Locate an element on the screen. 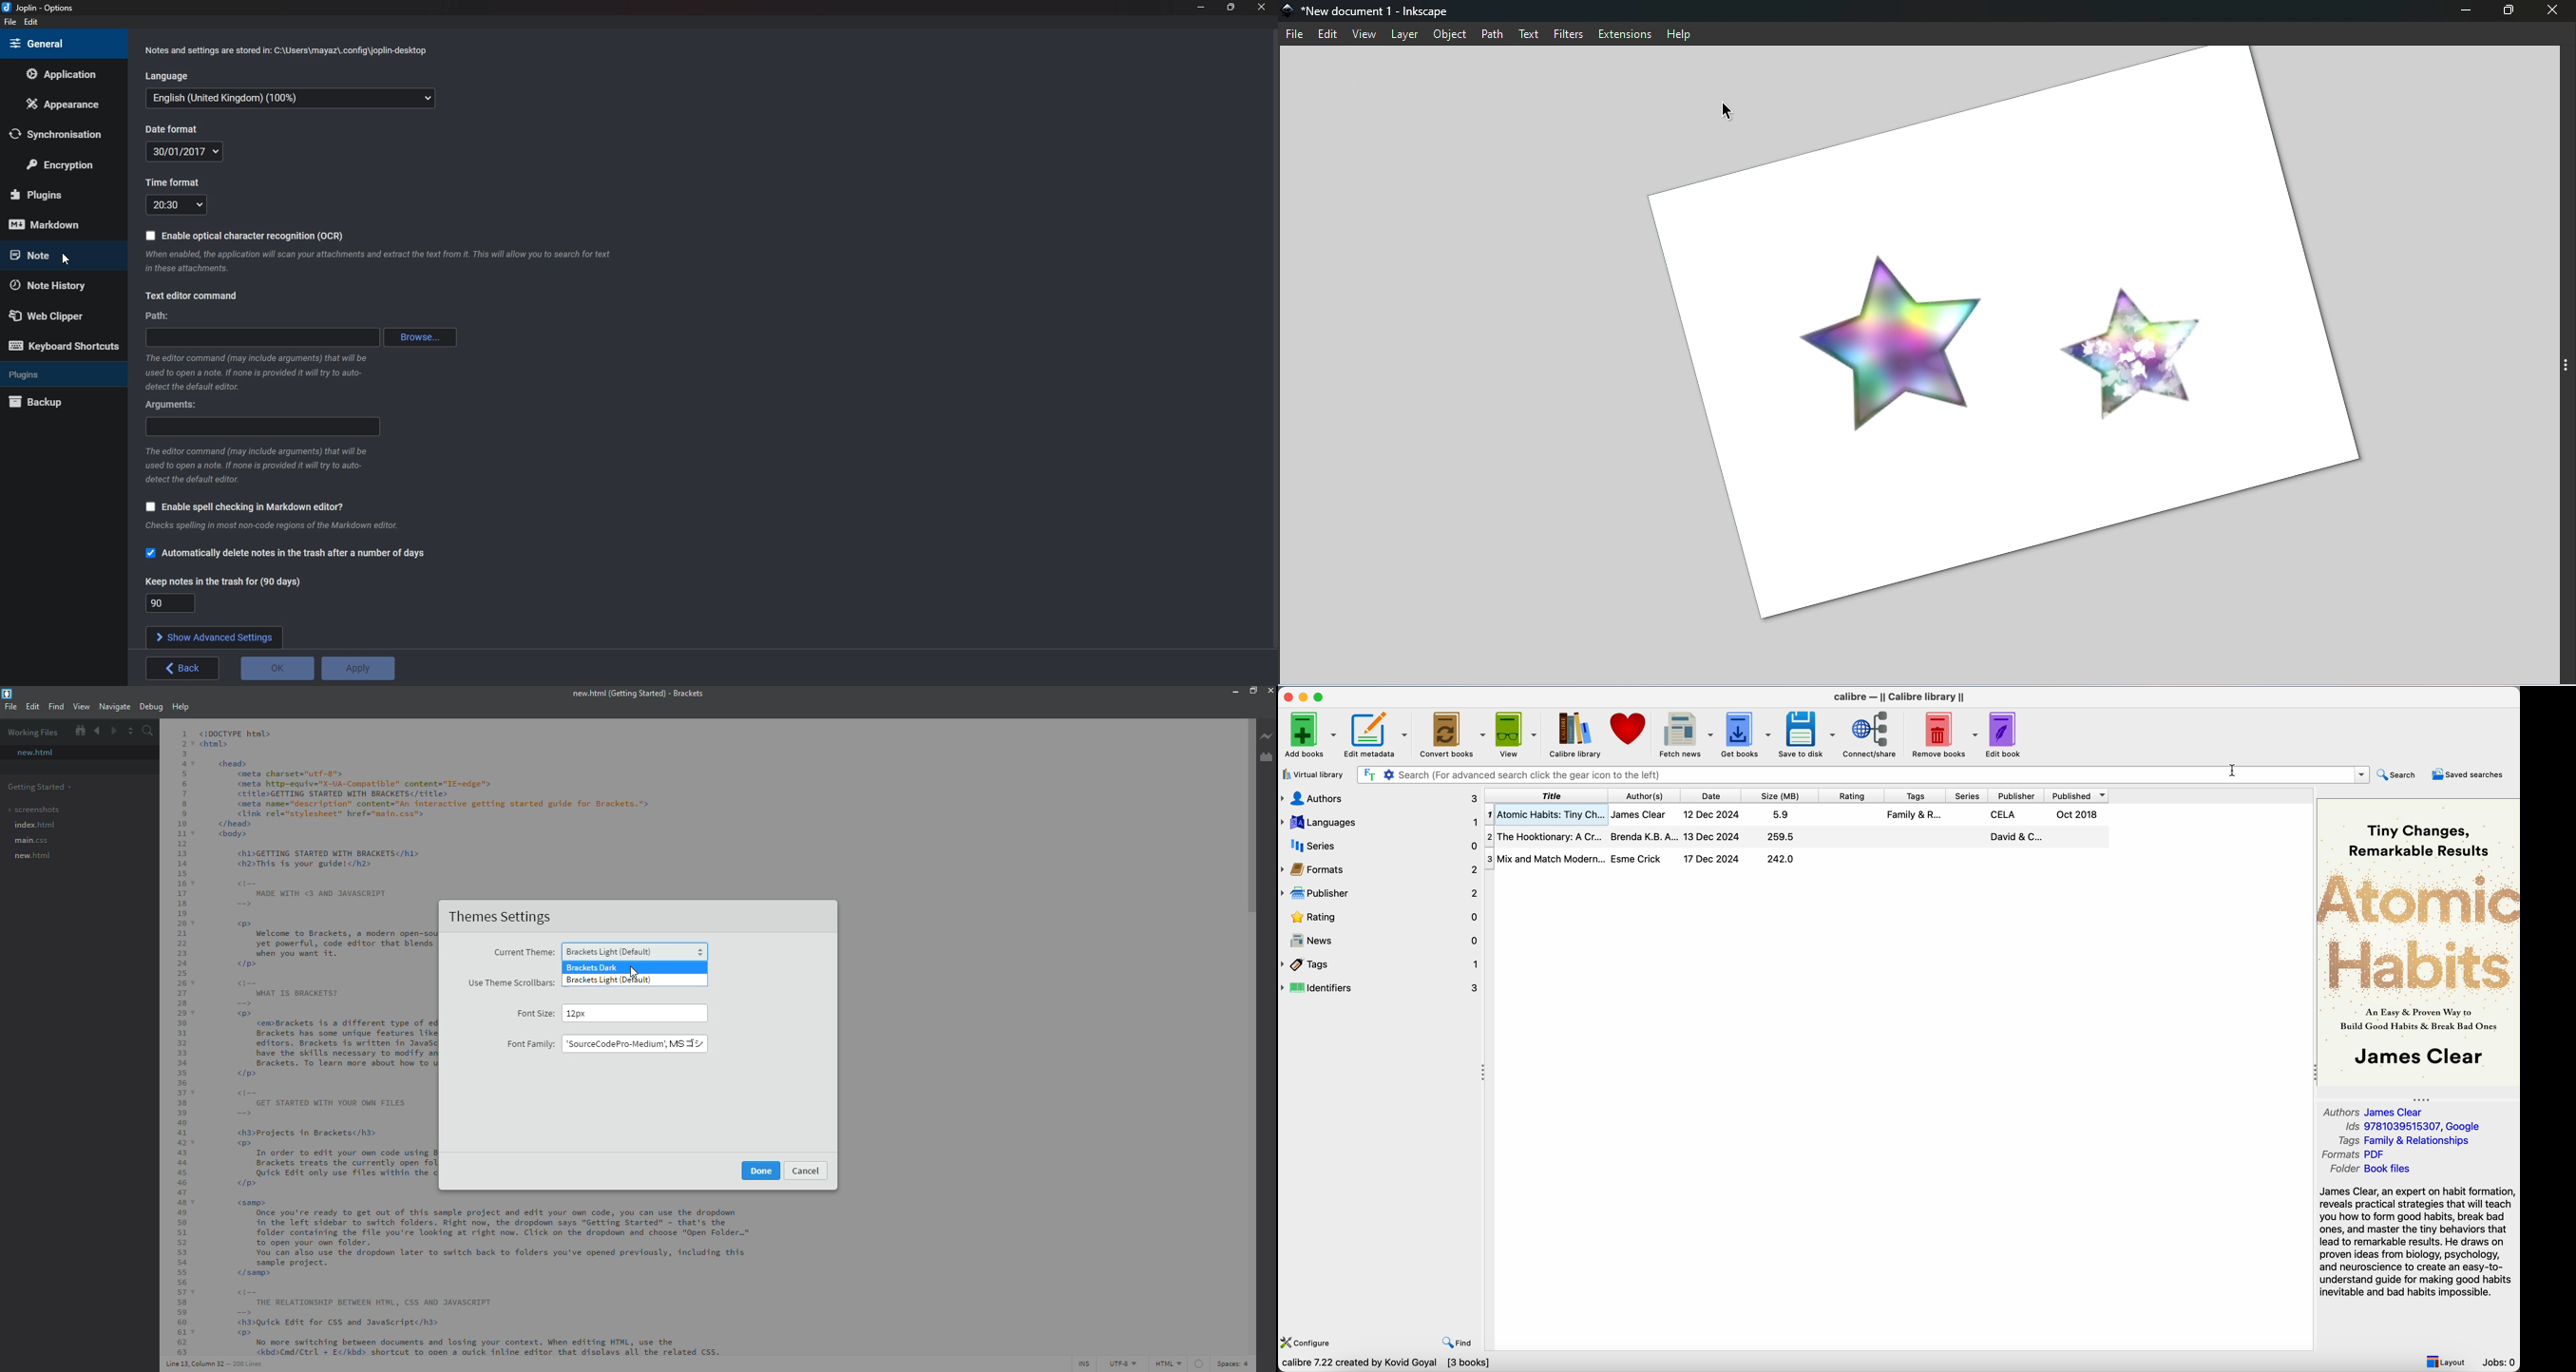 The width and height of the screenshot is (2576, 1372). Time format is located at coordinates (177, 206).